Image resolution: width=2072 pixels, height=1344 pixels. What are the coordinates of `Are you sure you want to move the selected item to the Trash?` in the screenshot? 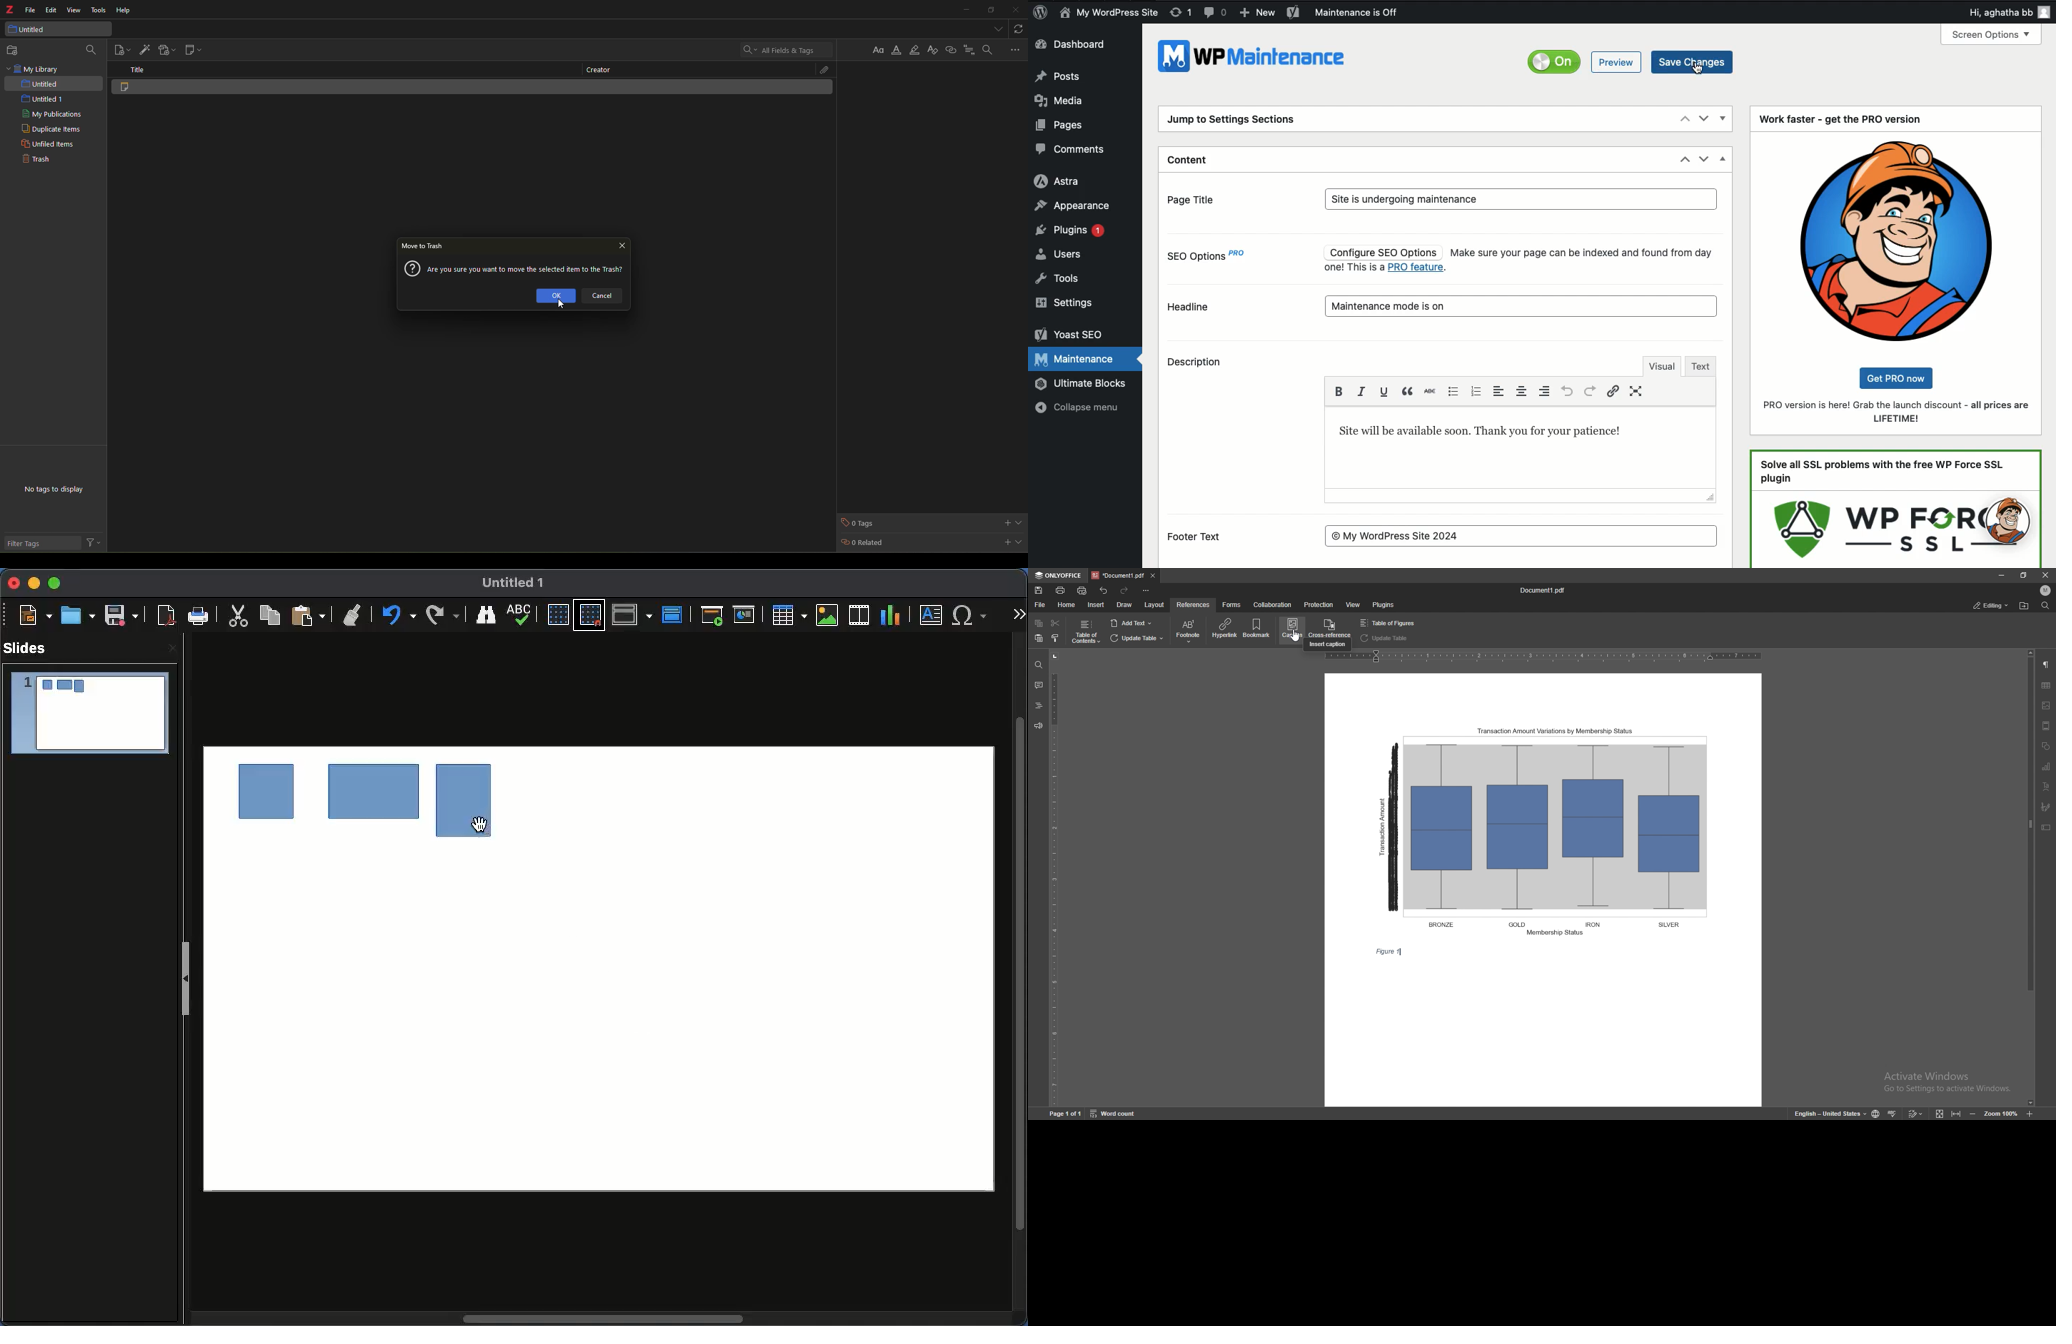 It's located at (527, 268).